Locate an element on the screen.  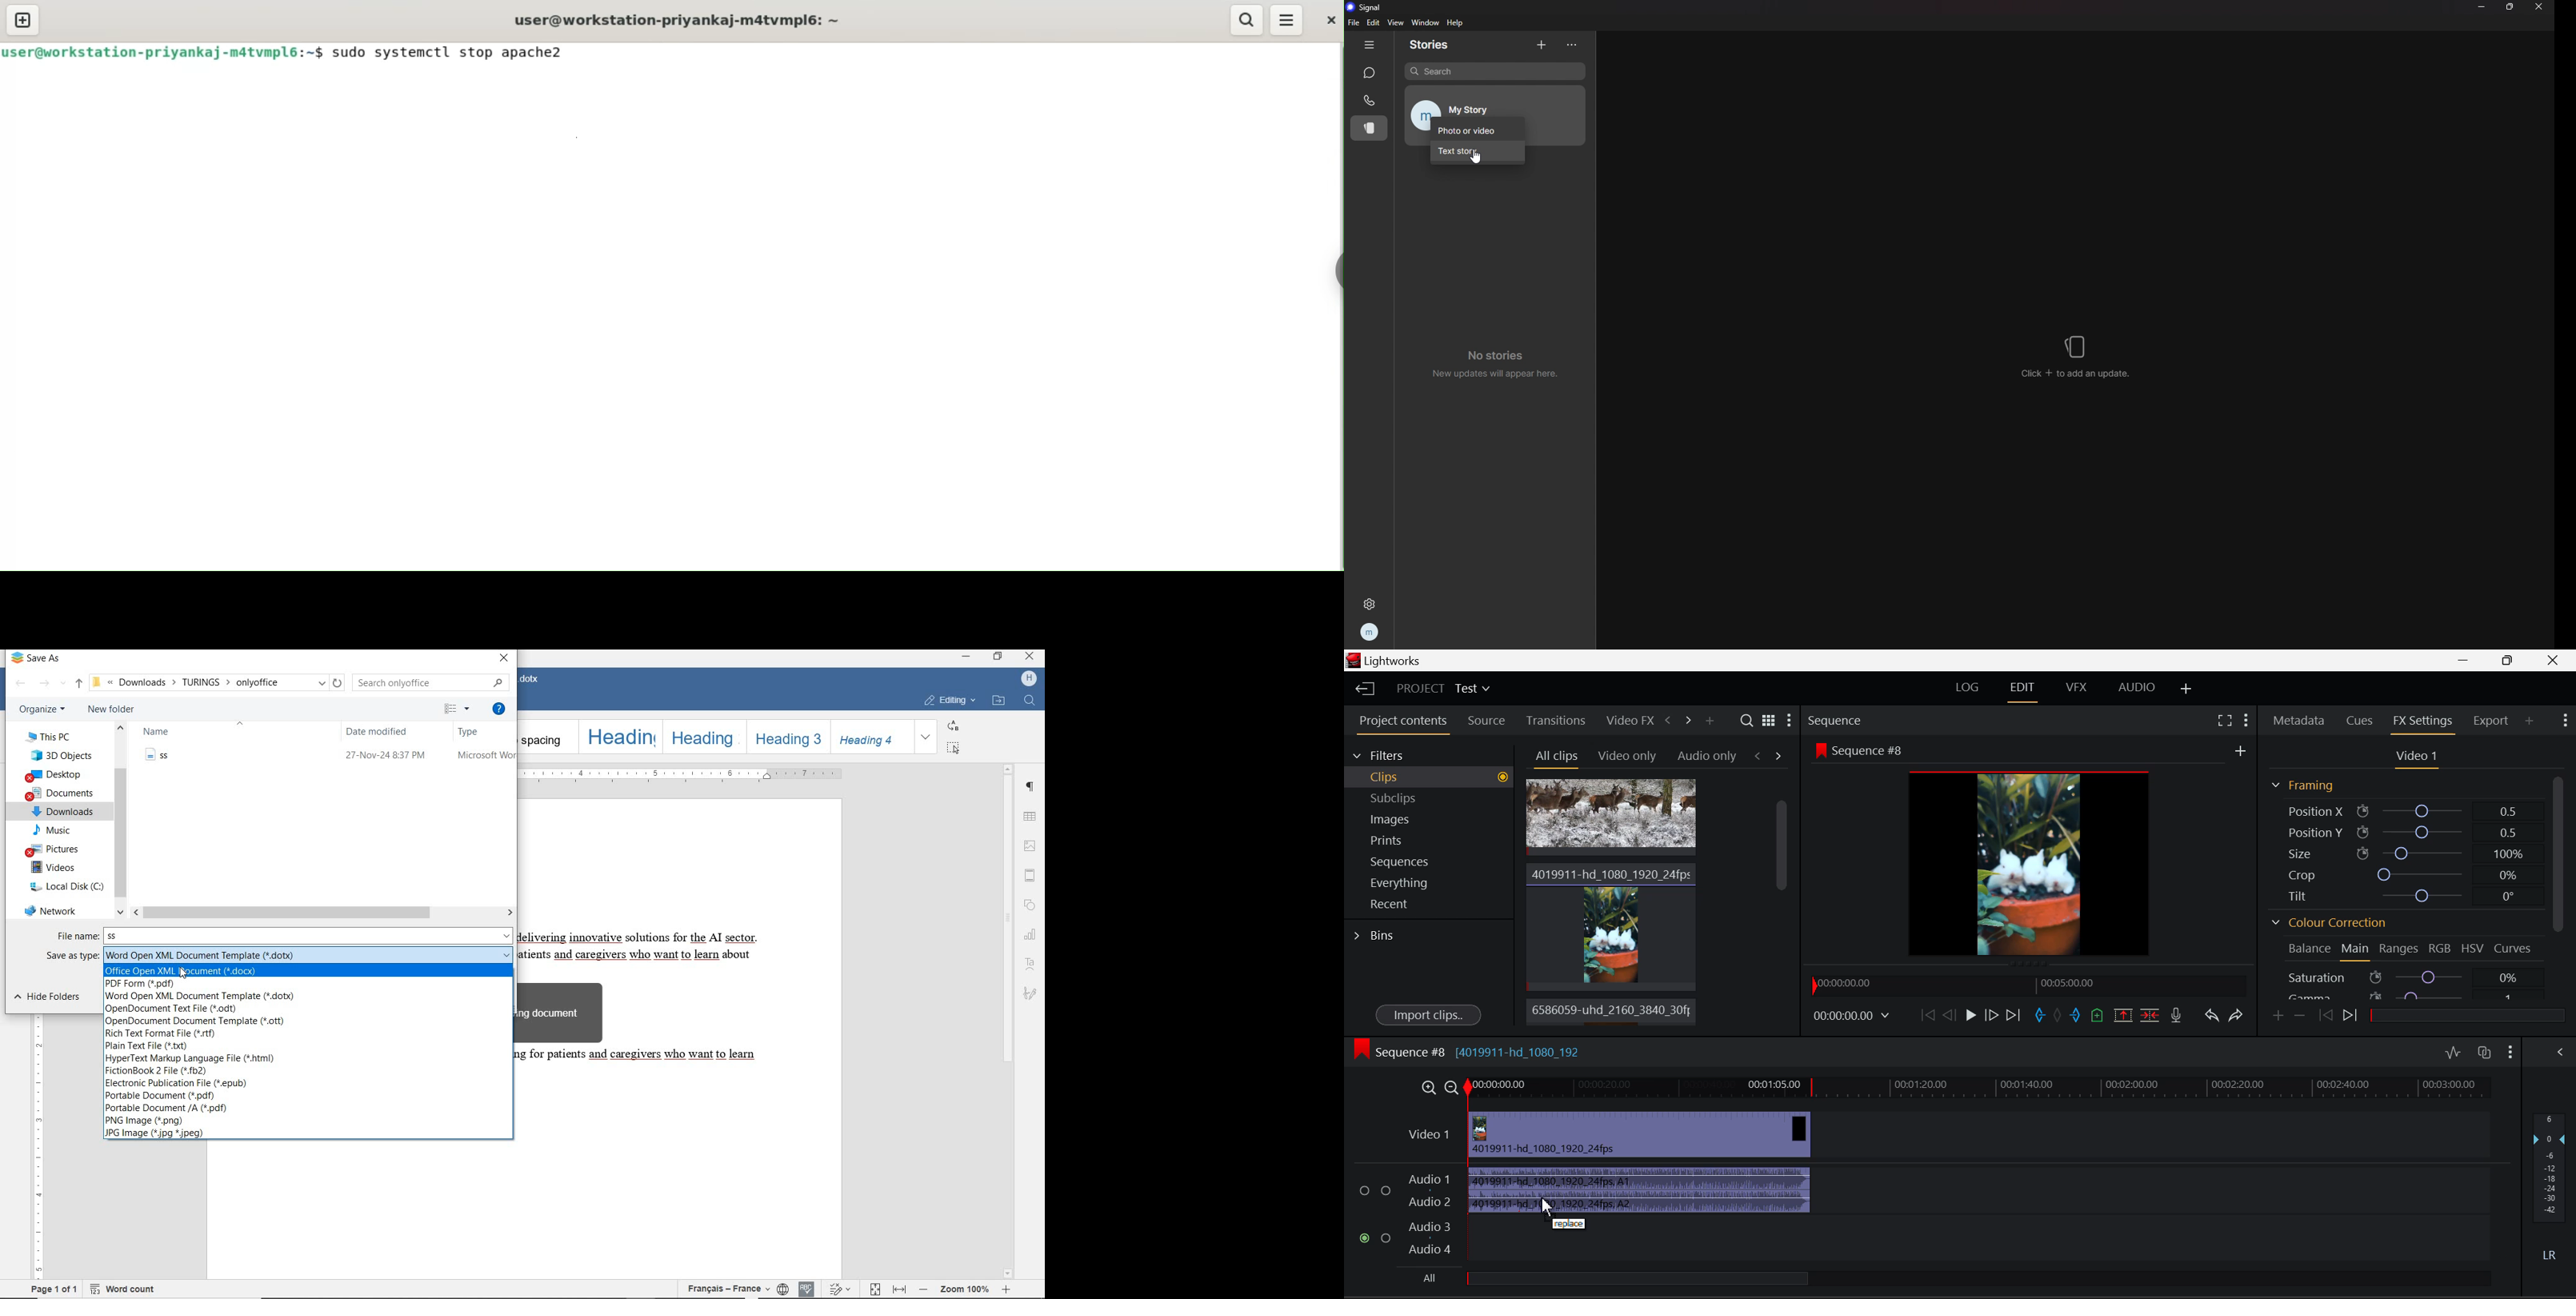
help is located at coordinates (1456, 23).